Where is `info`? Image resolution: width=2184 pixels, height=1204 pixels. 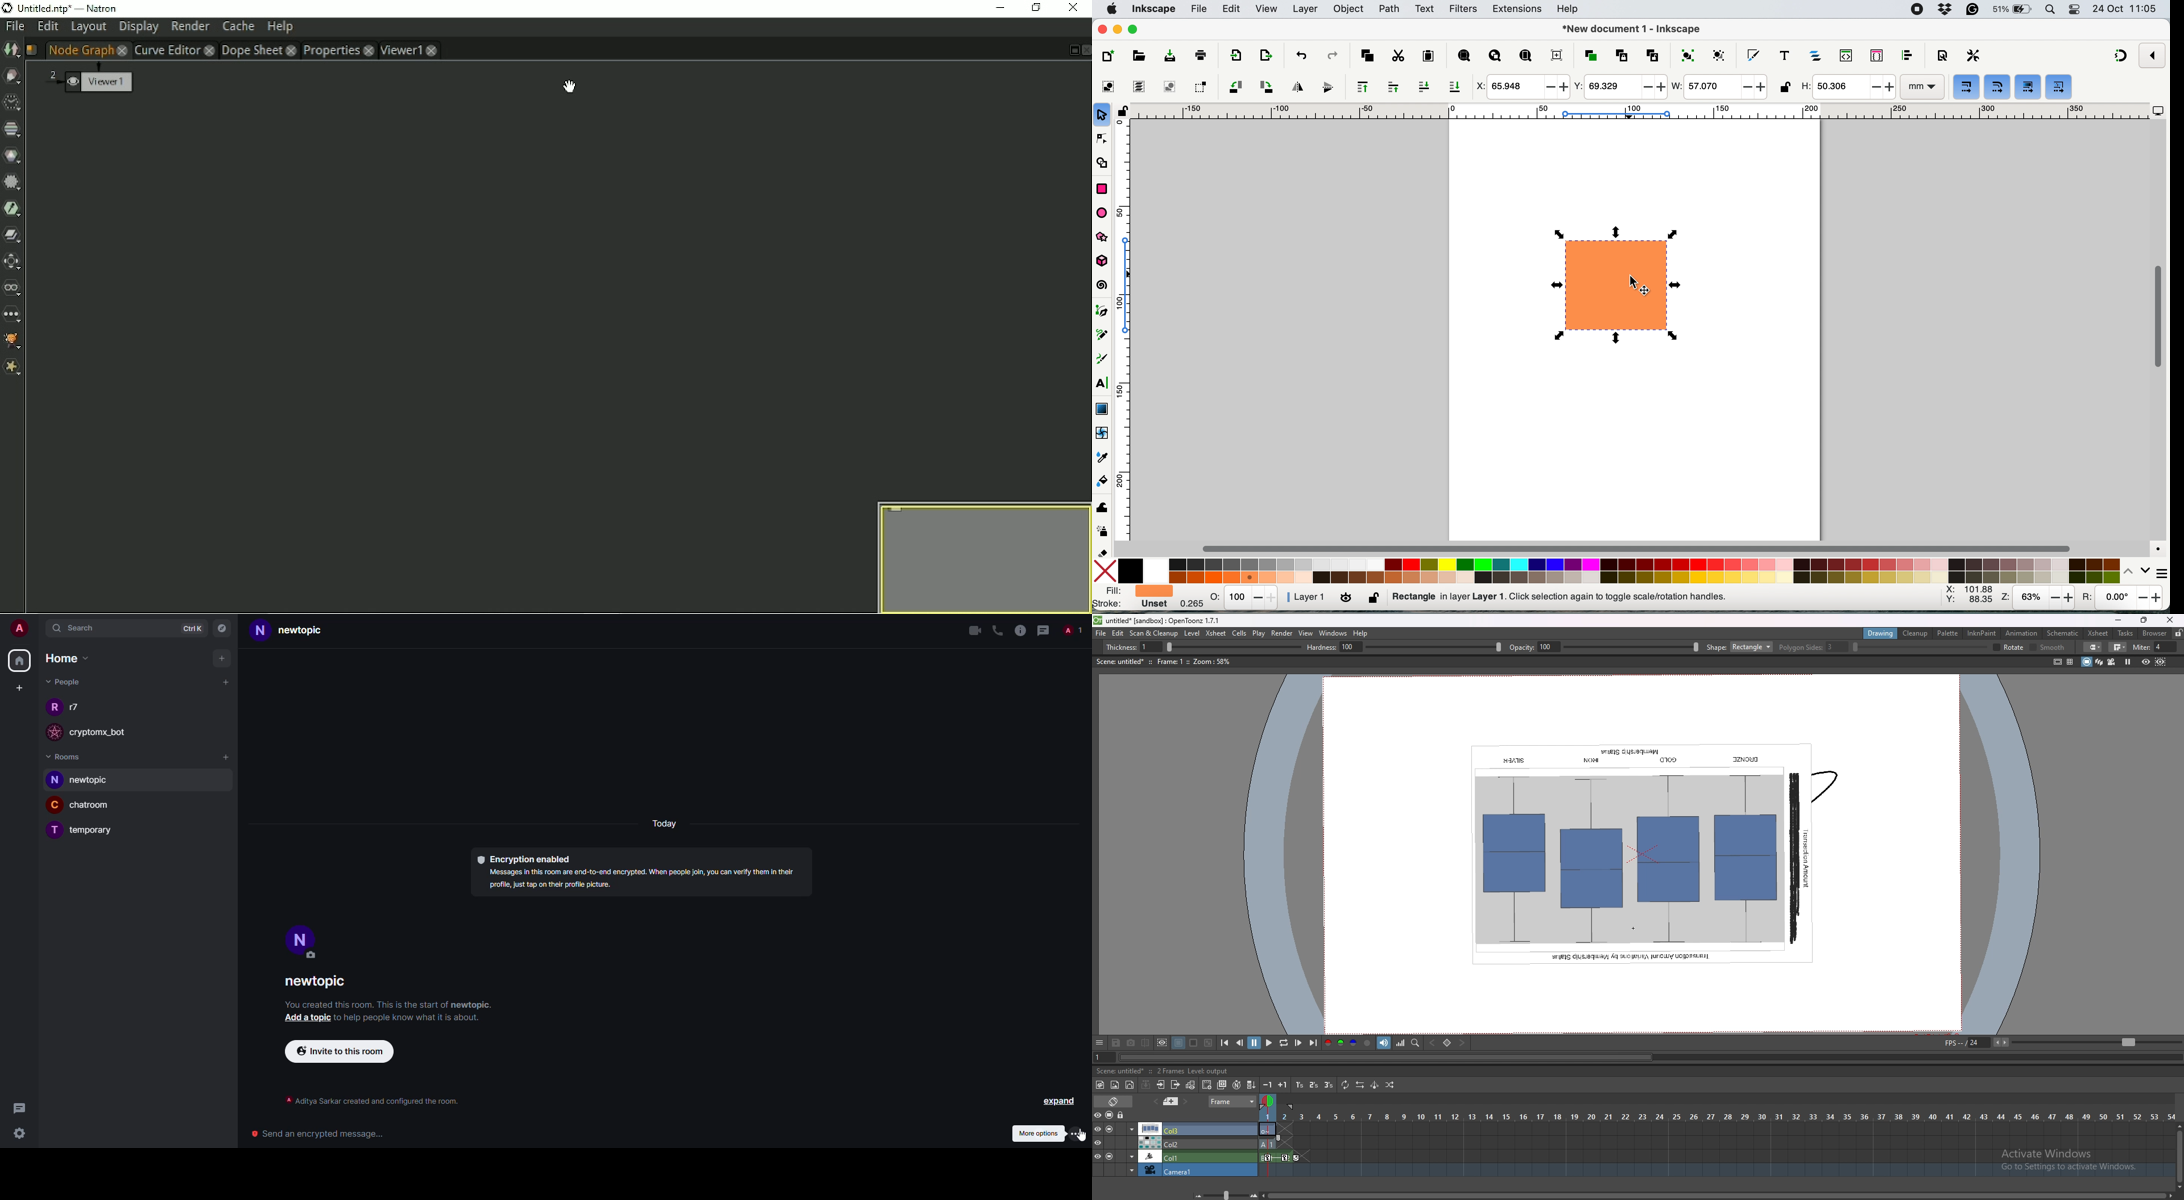
info is located at coordinates (1020, 630).